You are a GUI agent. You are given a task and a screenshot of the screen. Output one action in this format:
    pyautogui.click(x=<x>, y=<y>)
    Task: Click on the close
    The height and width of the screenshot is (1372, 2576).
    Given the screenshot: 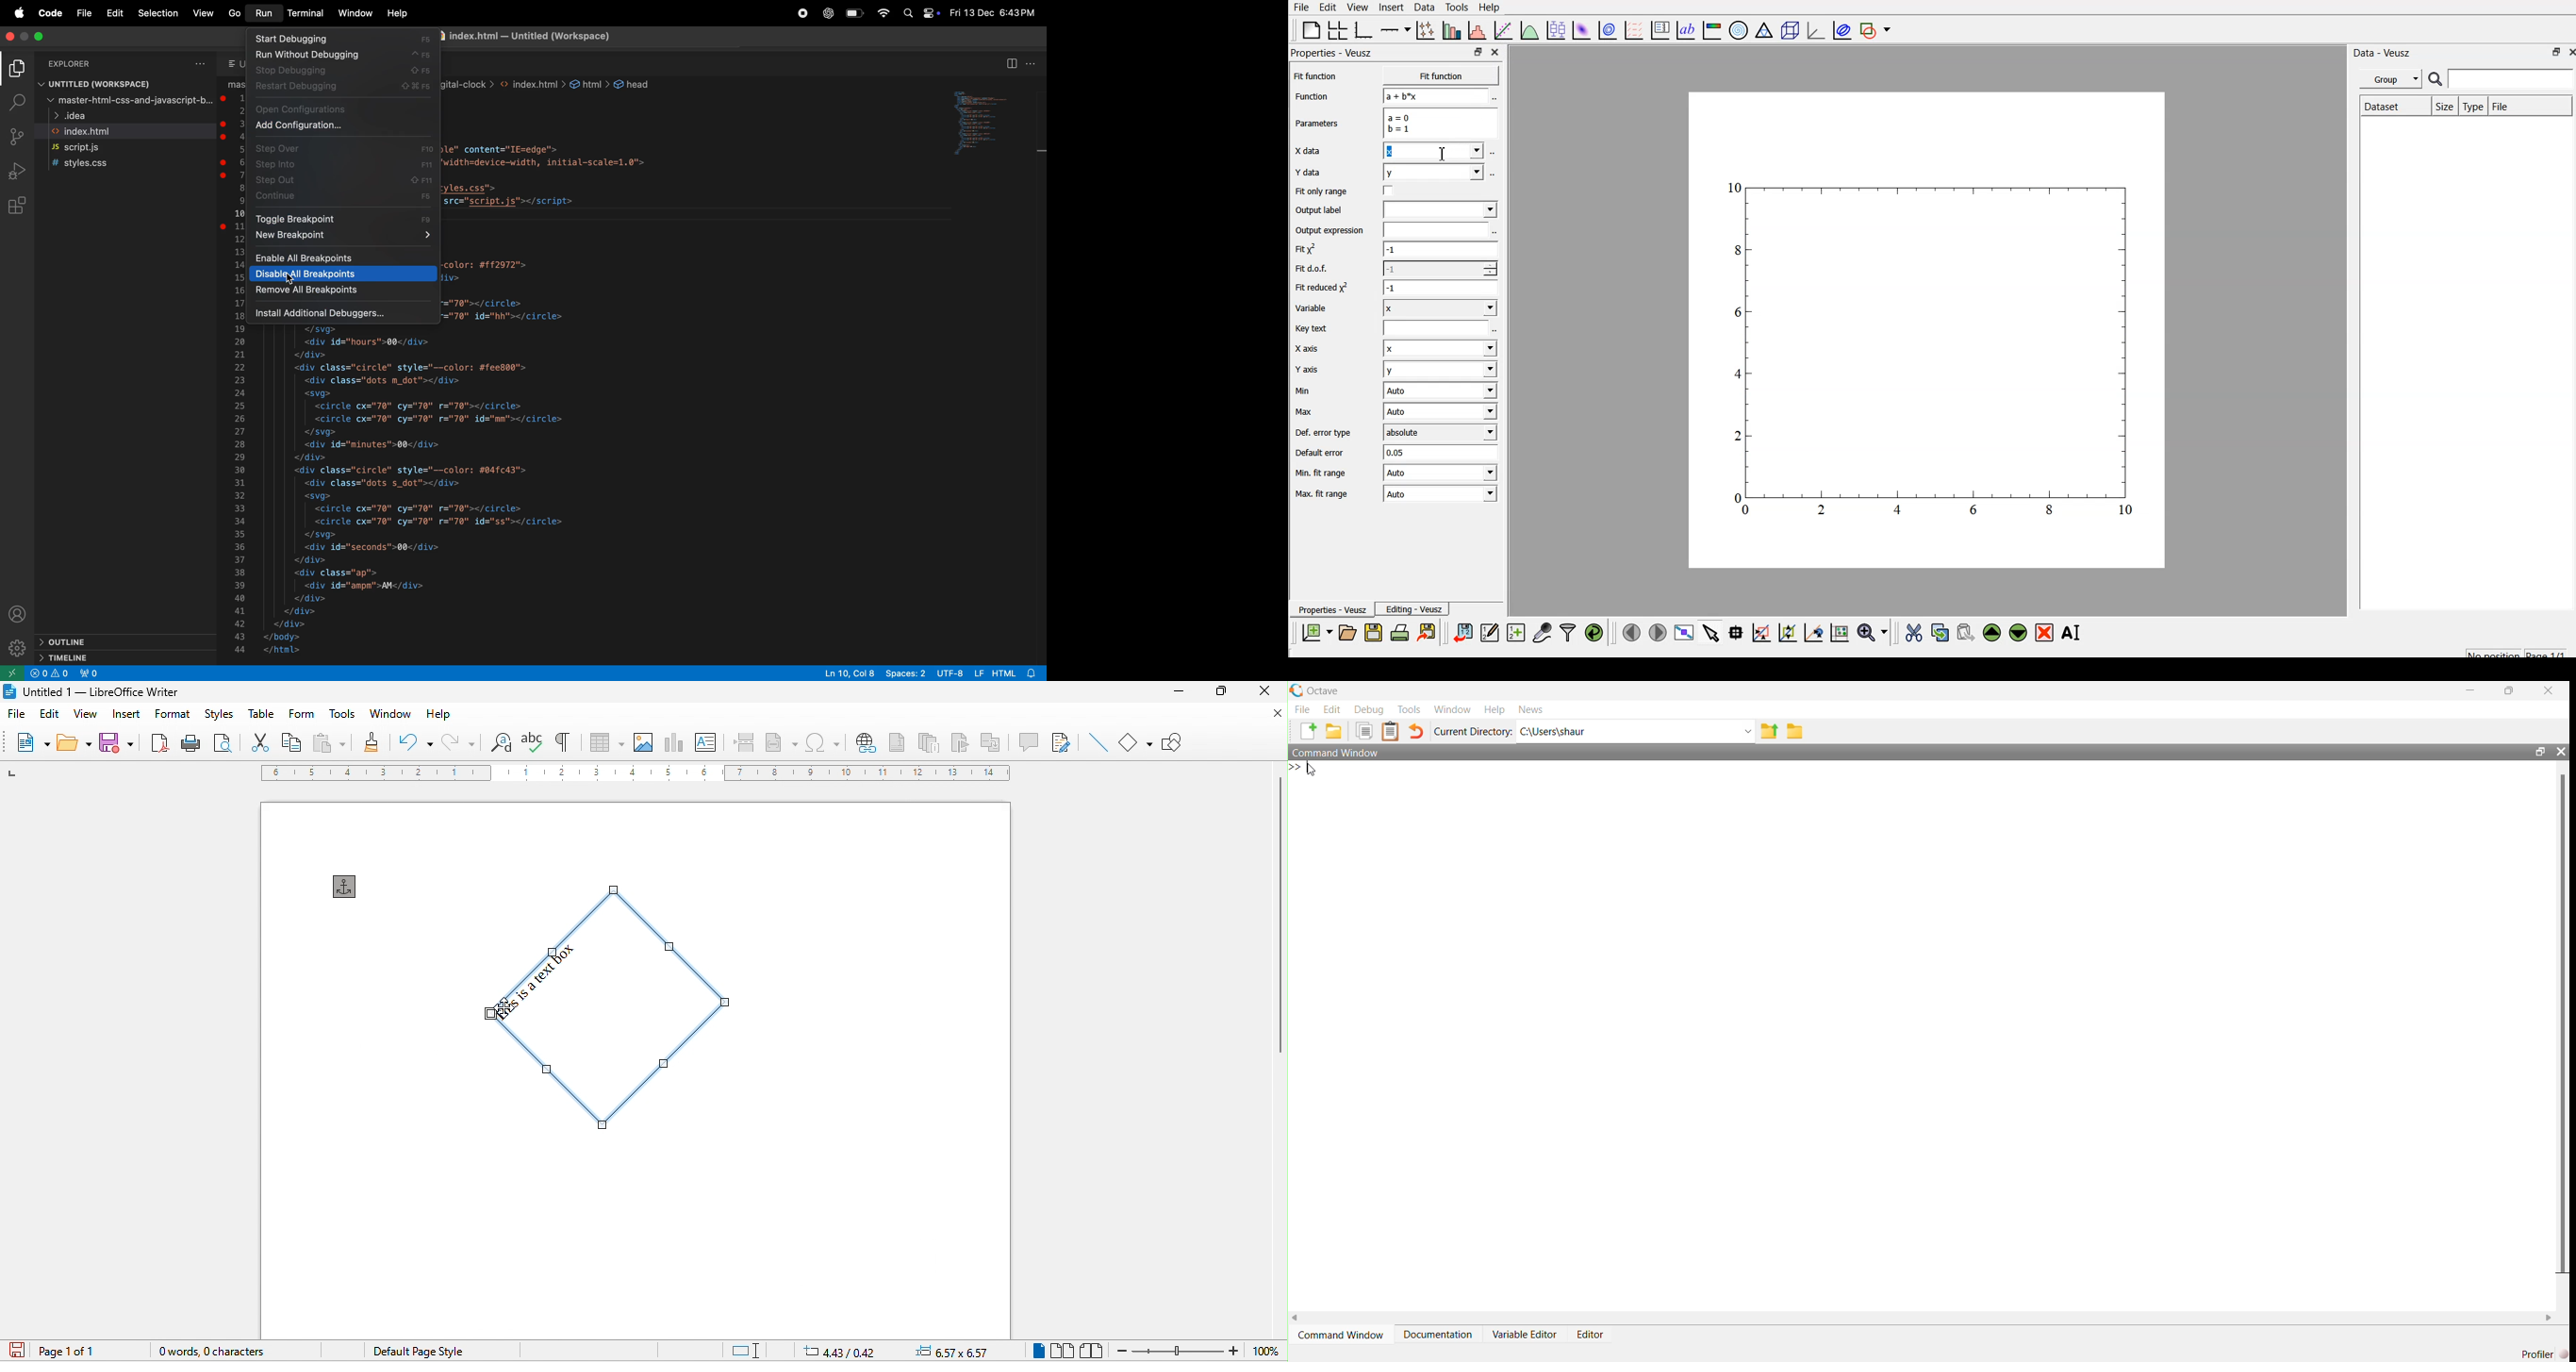 What is the action you would take?
    pyautogui.click(x=1266, y=691)
    